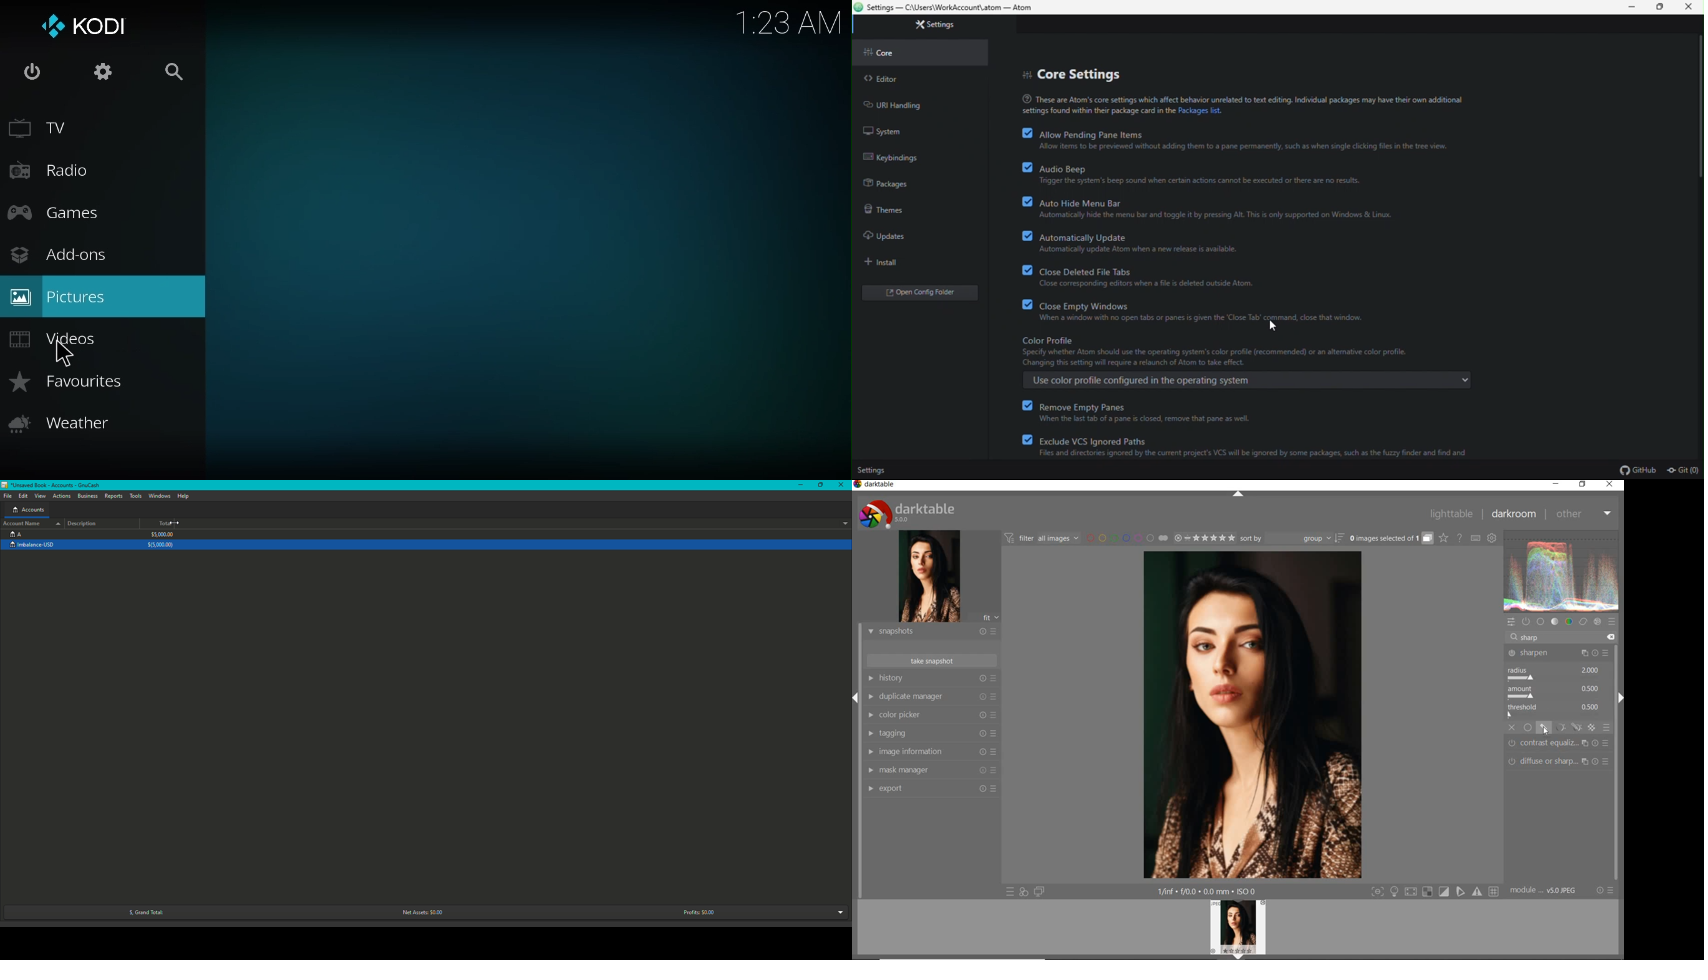  What do you see at coordinates (1246, 352) in the screenshot?
I see `color profile` at bounding box center [1246, 352].